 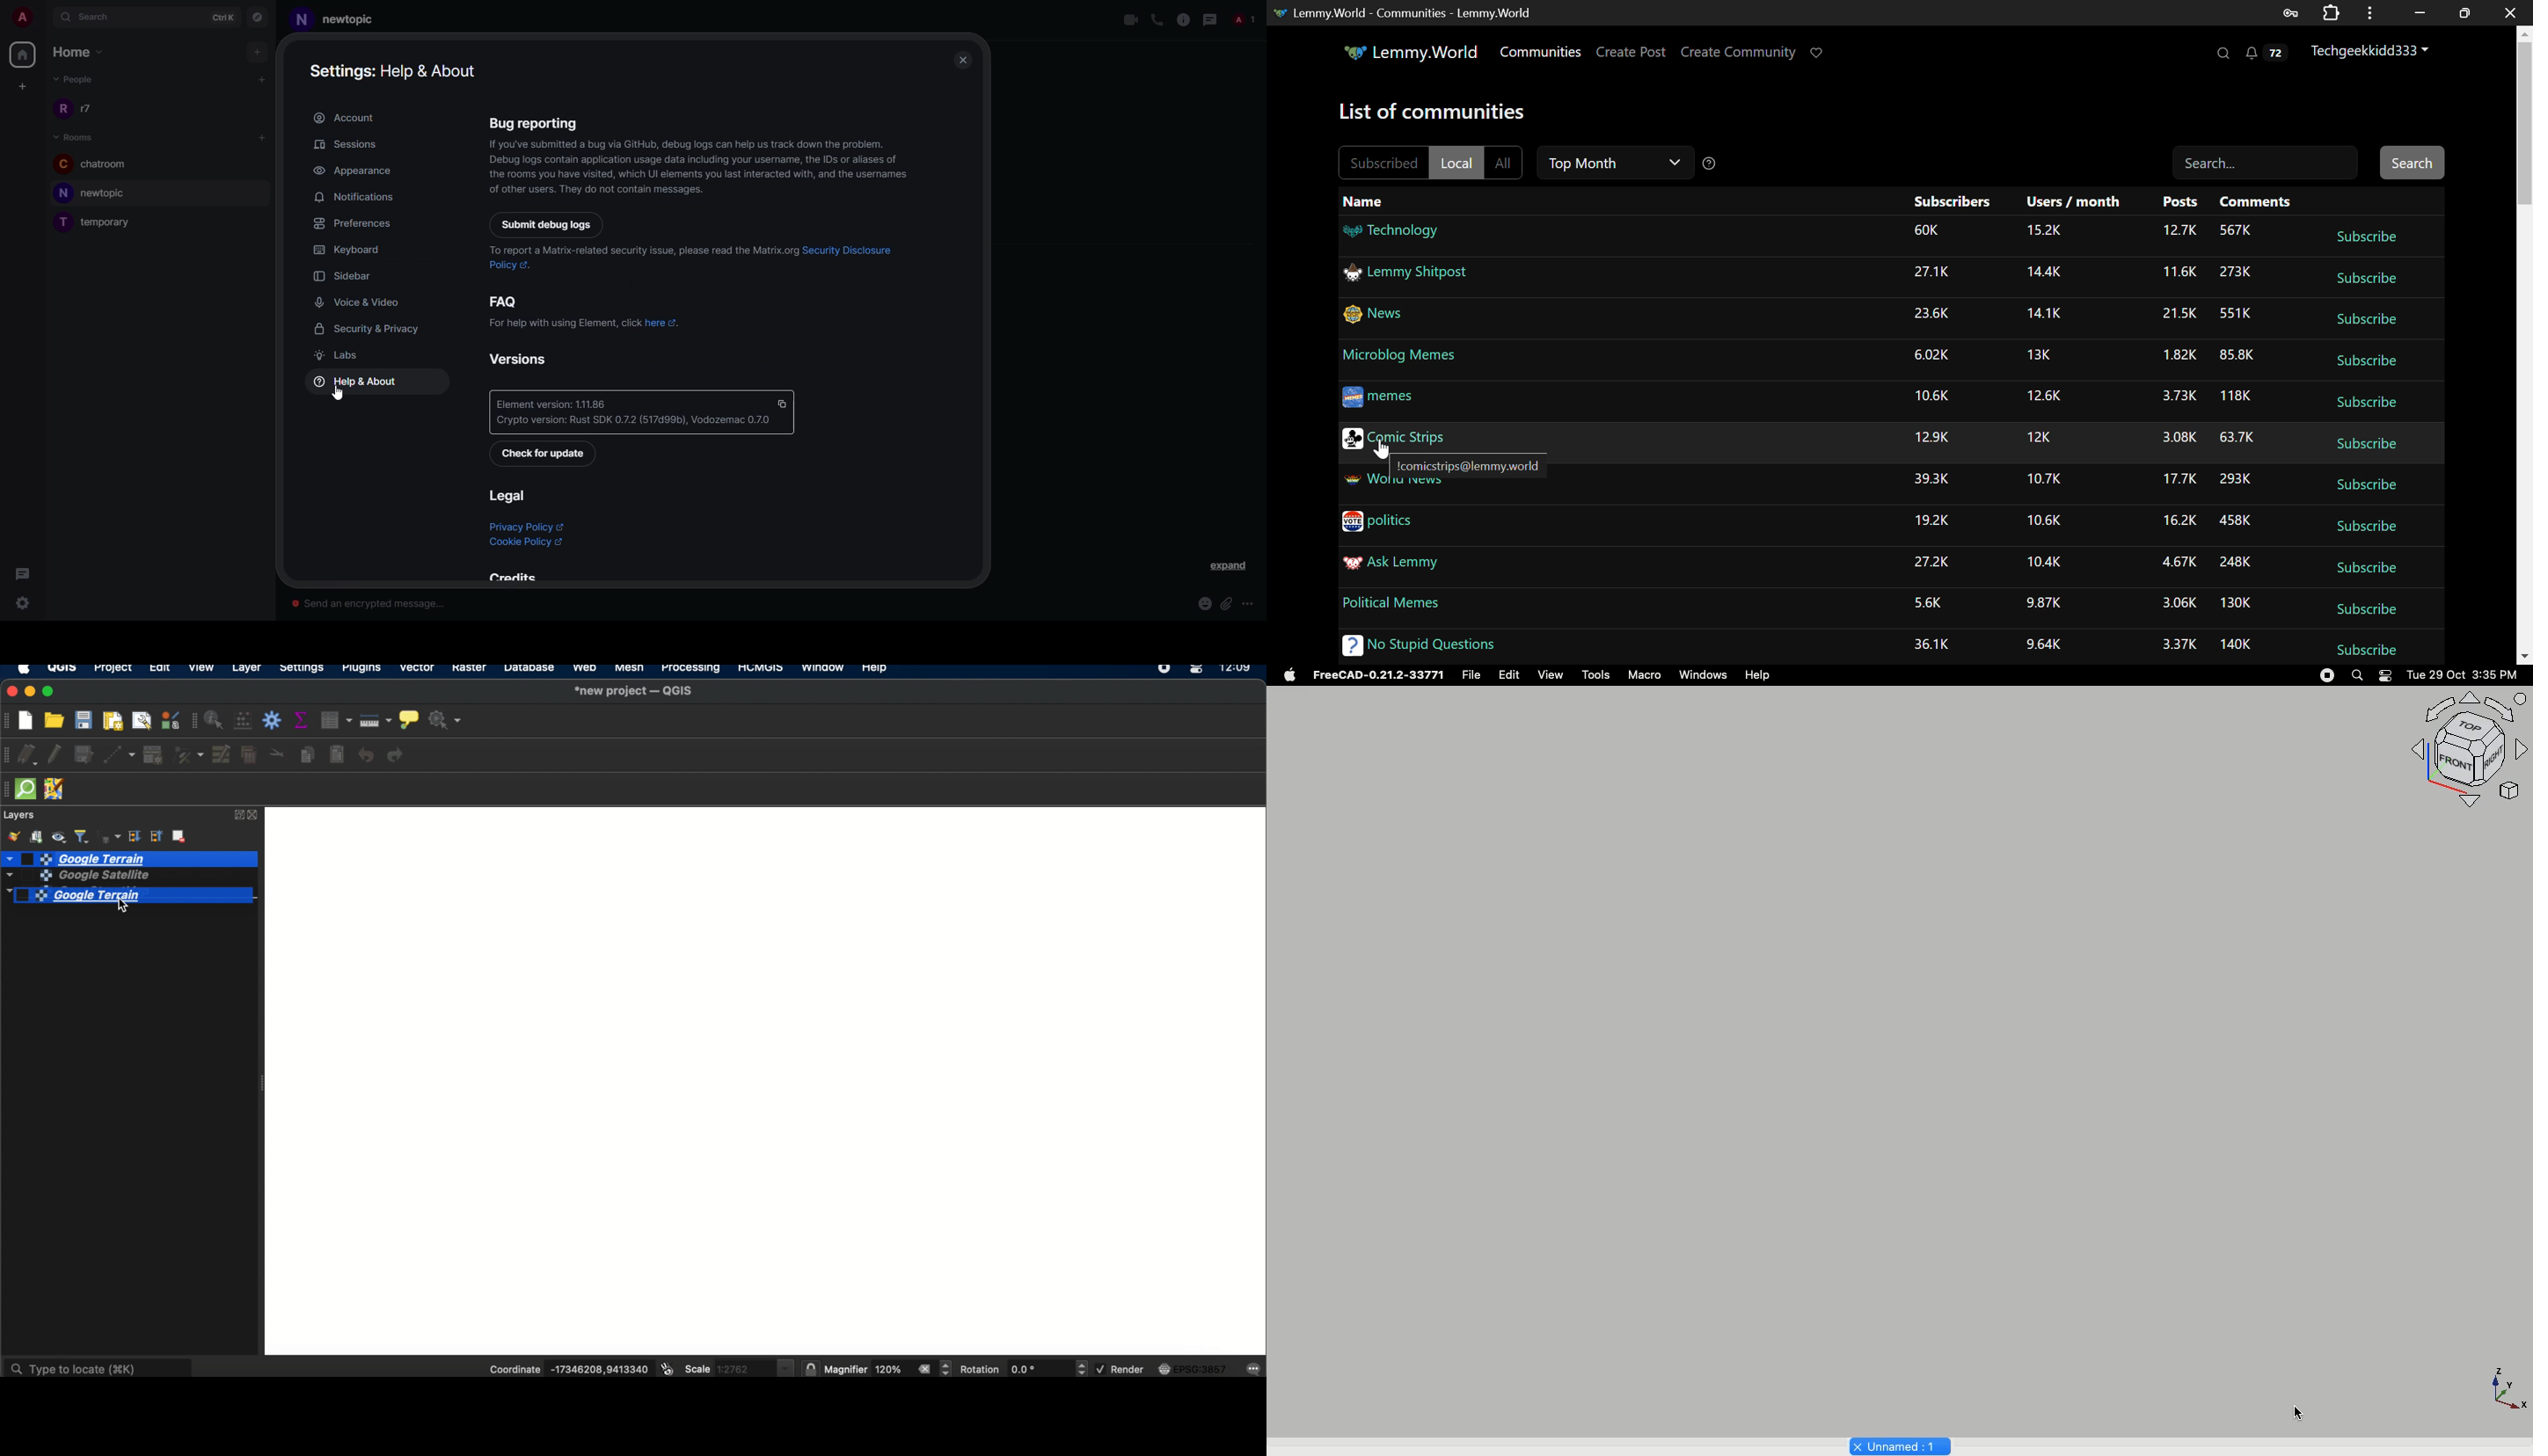 What do you see at coordinates (2371, 52) in the screenshot?
I see `Techgeekkidd333` at bounding box center [2371, 52].